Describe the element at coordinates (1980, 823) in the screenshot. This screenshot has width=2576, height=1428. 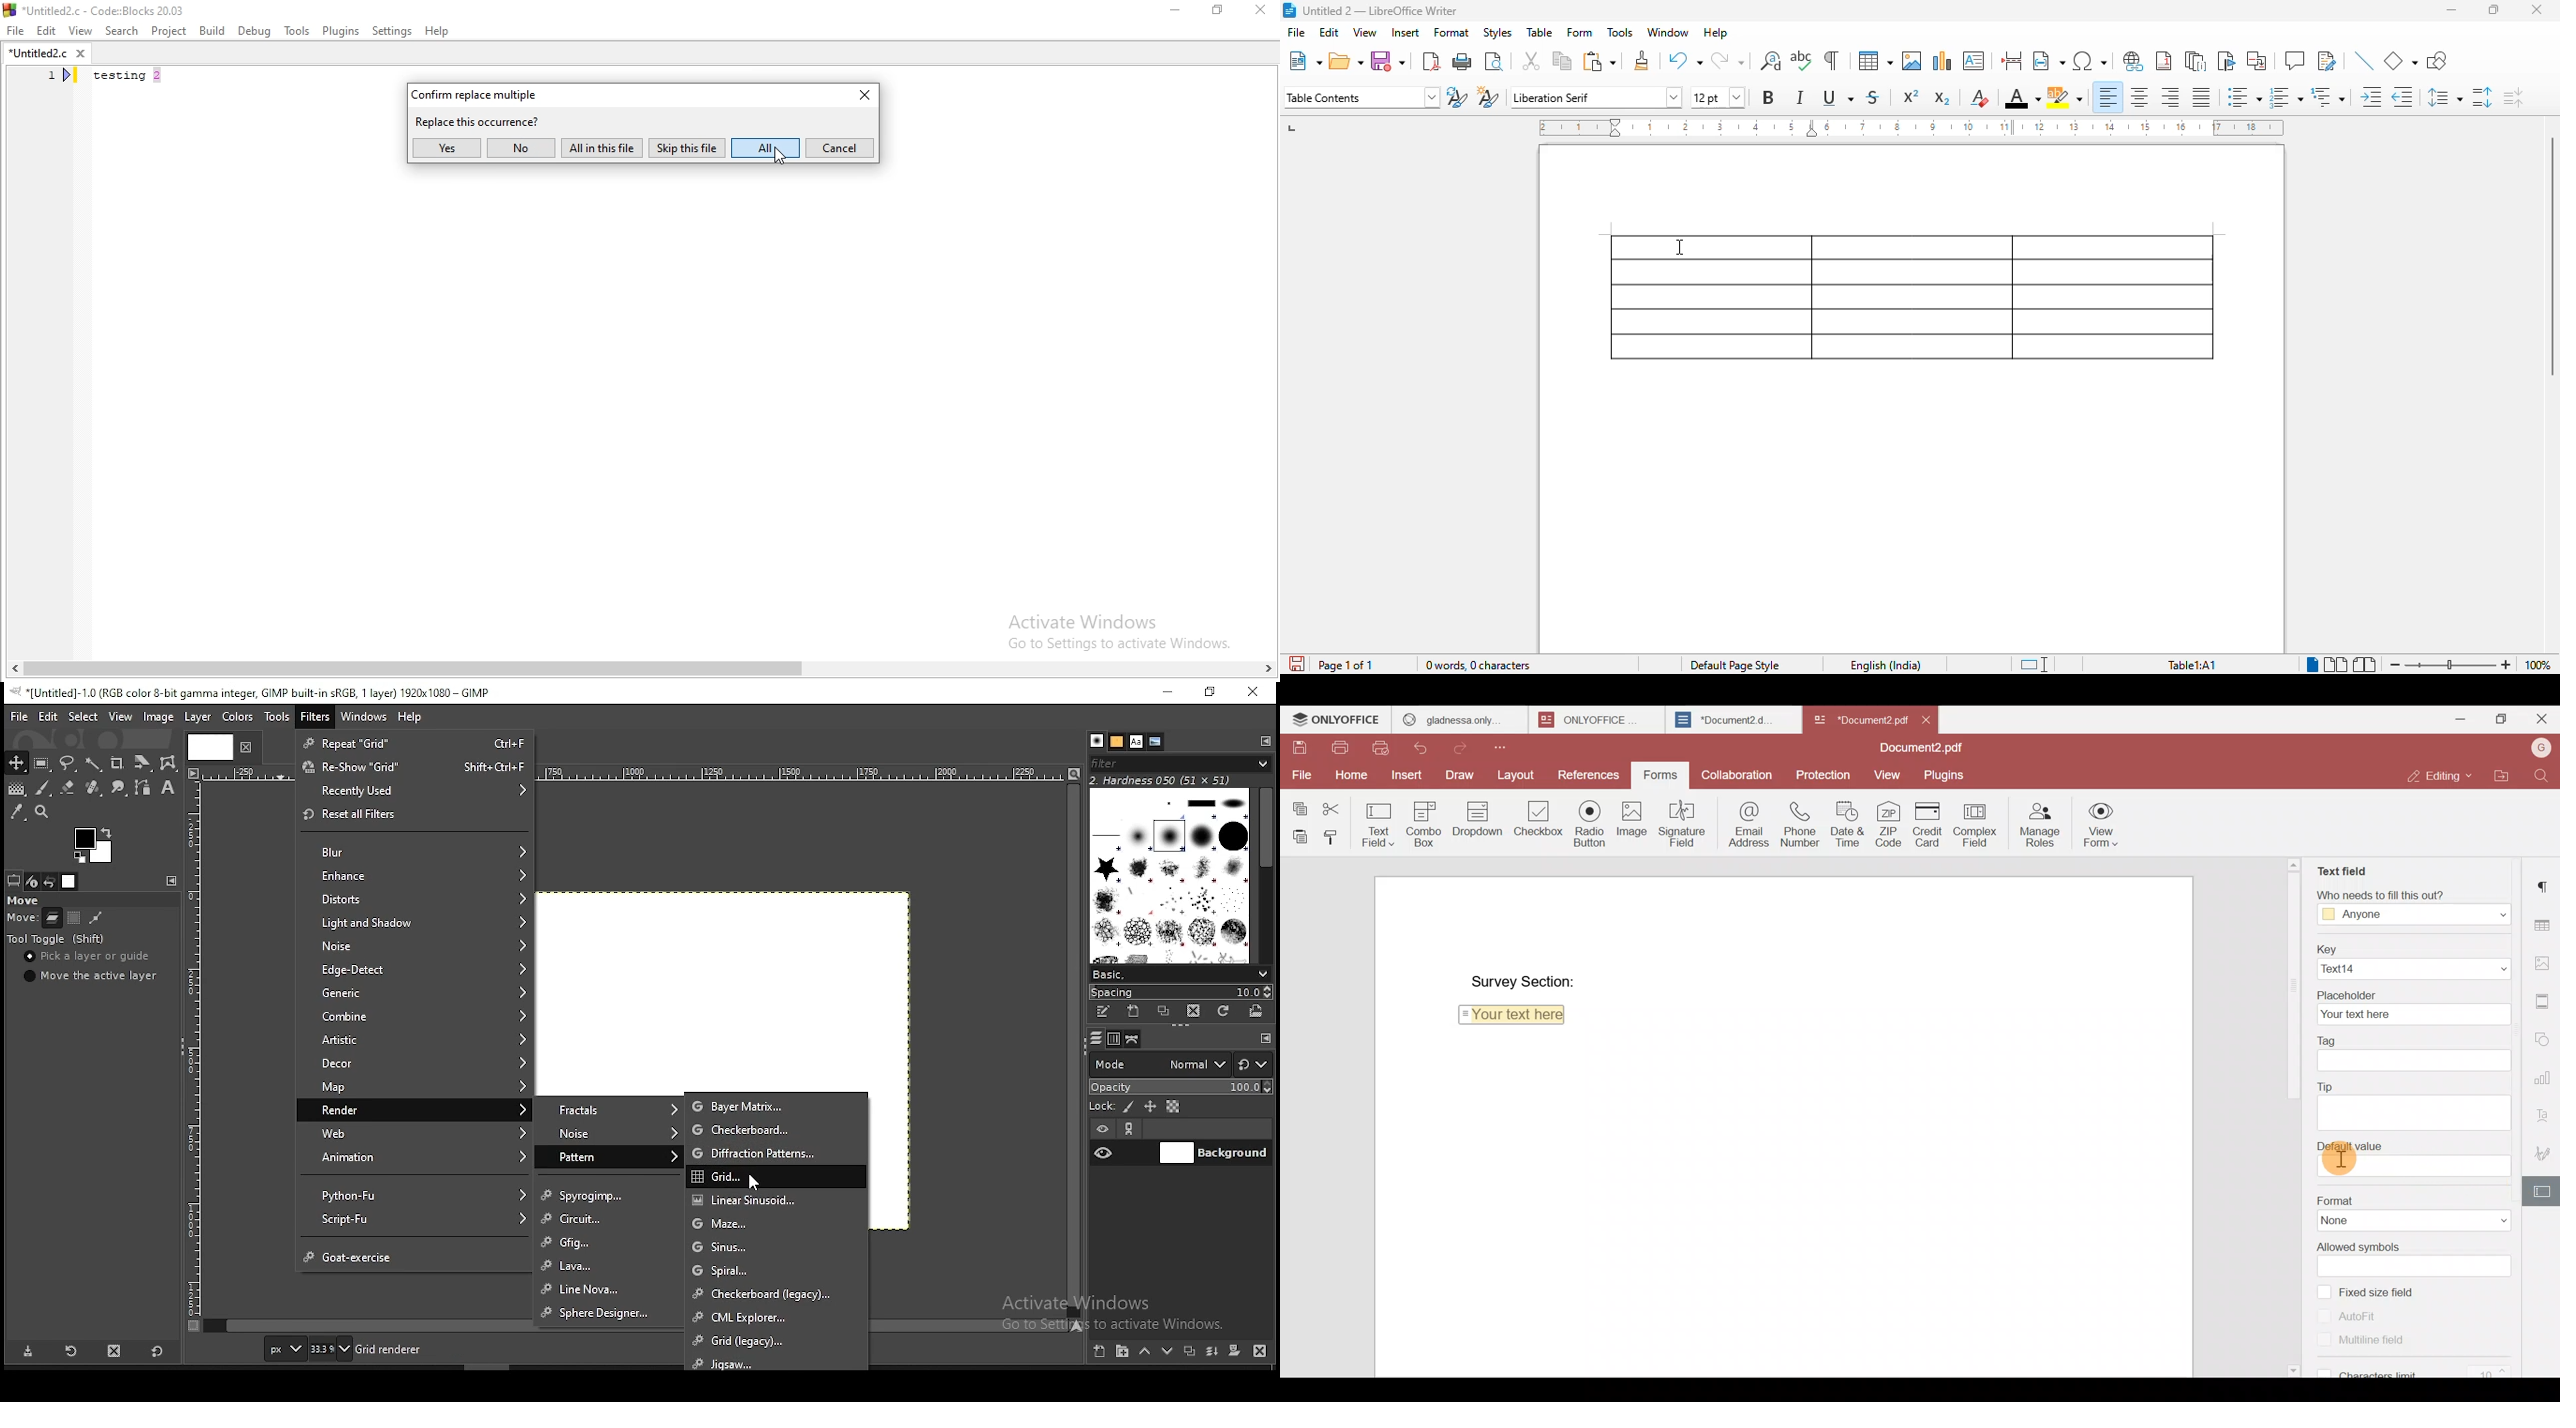
I see `Complex field` at that location.